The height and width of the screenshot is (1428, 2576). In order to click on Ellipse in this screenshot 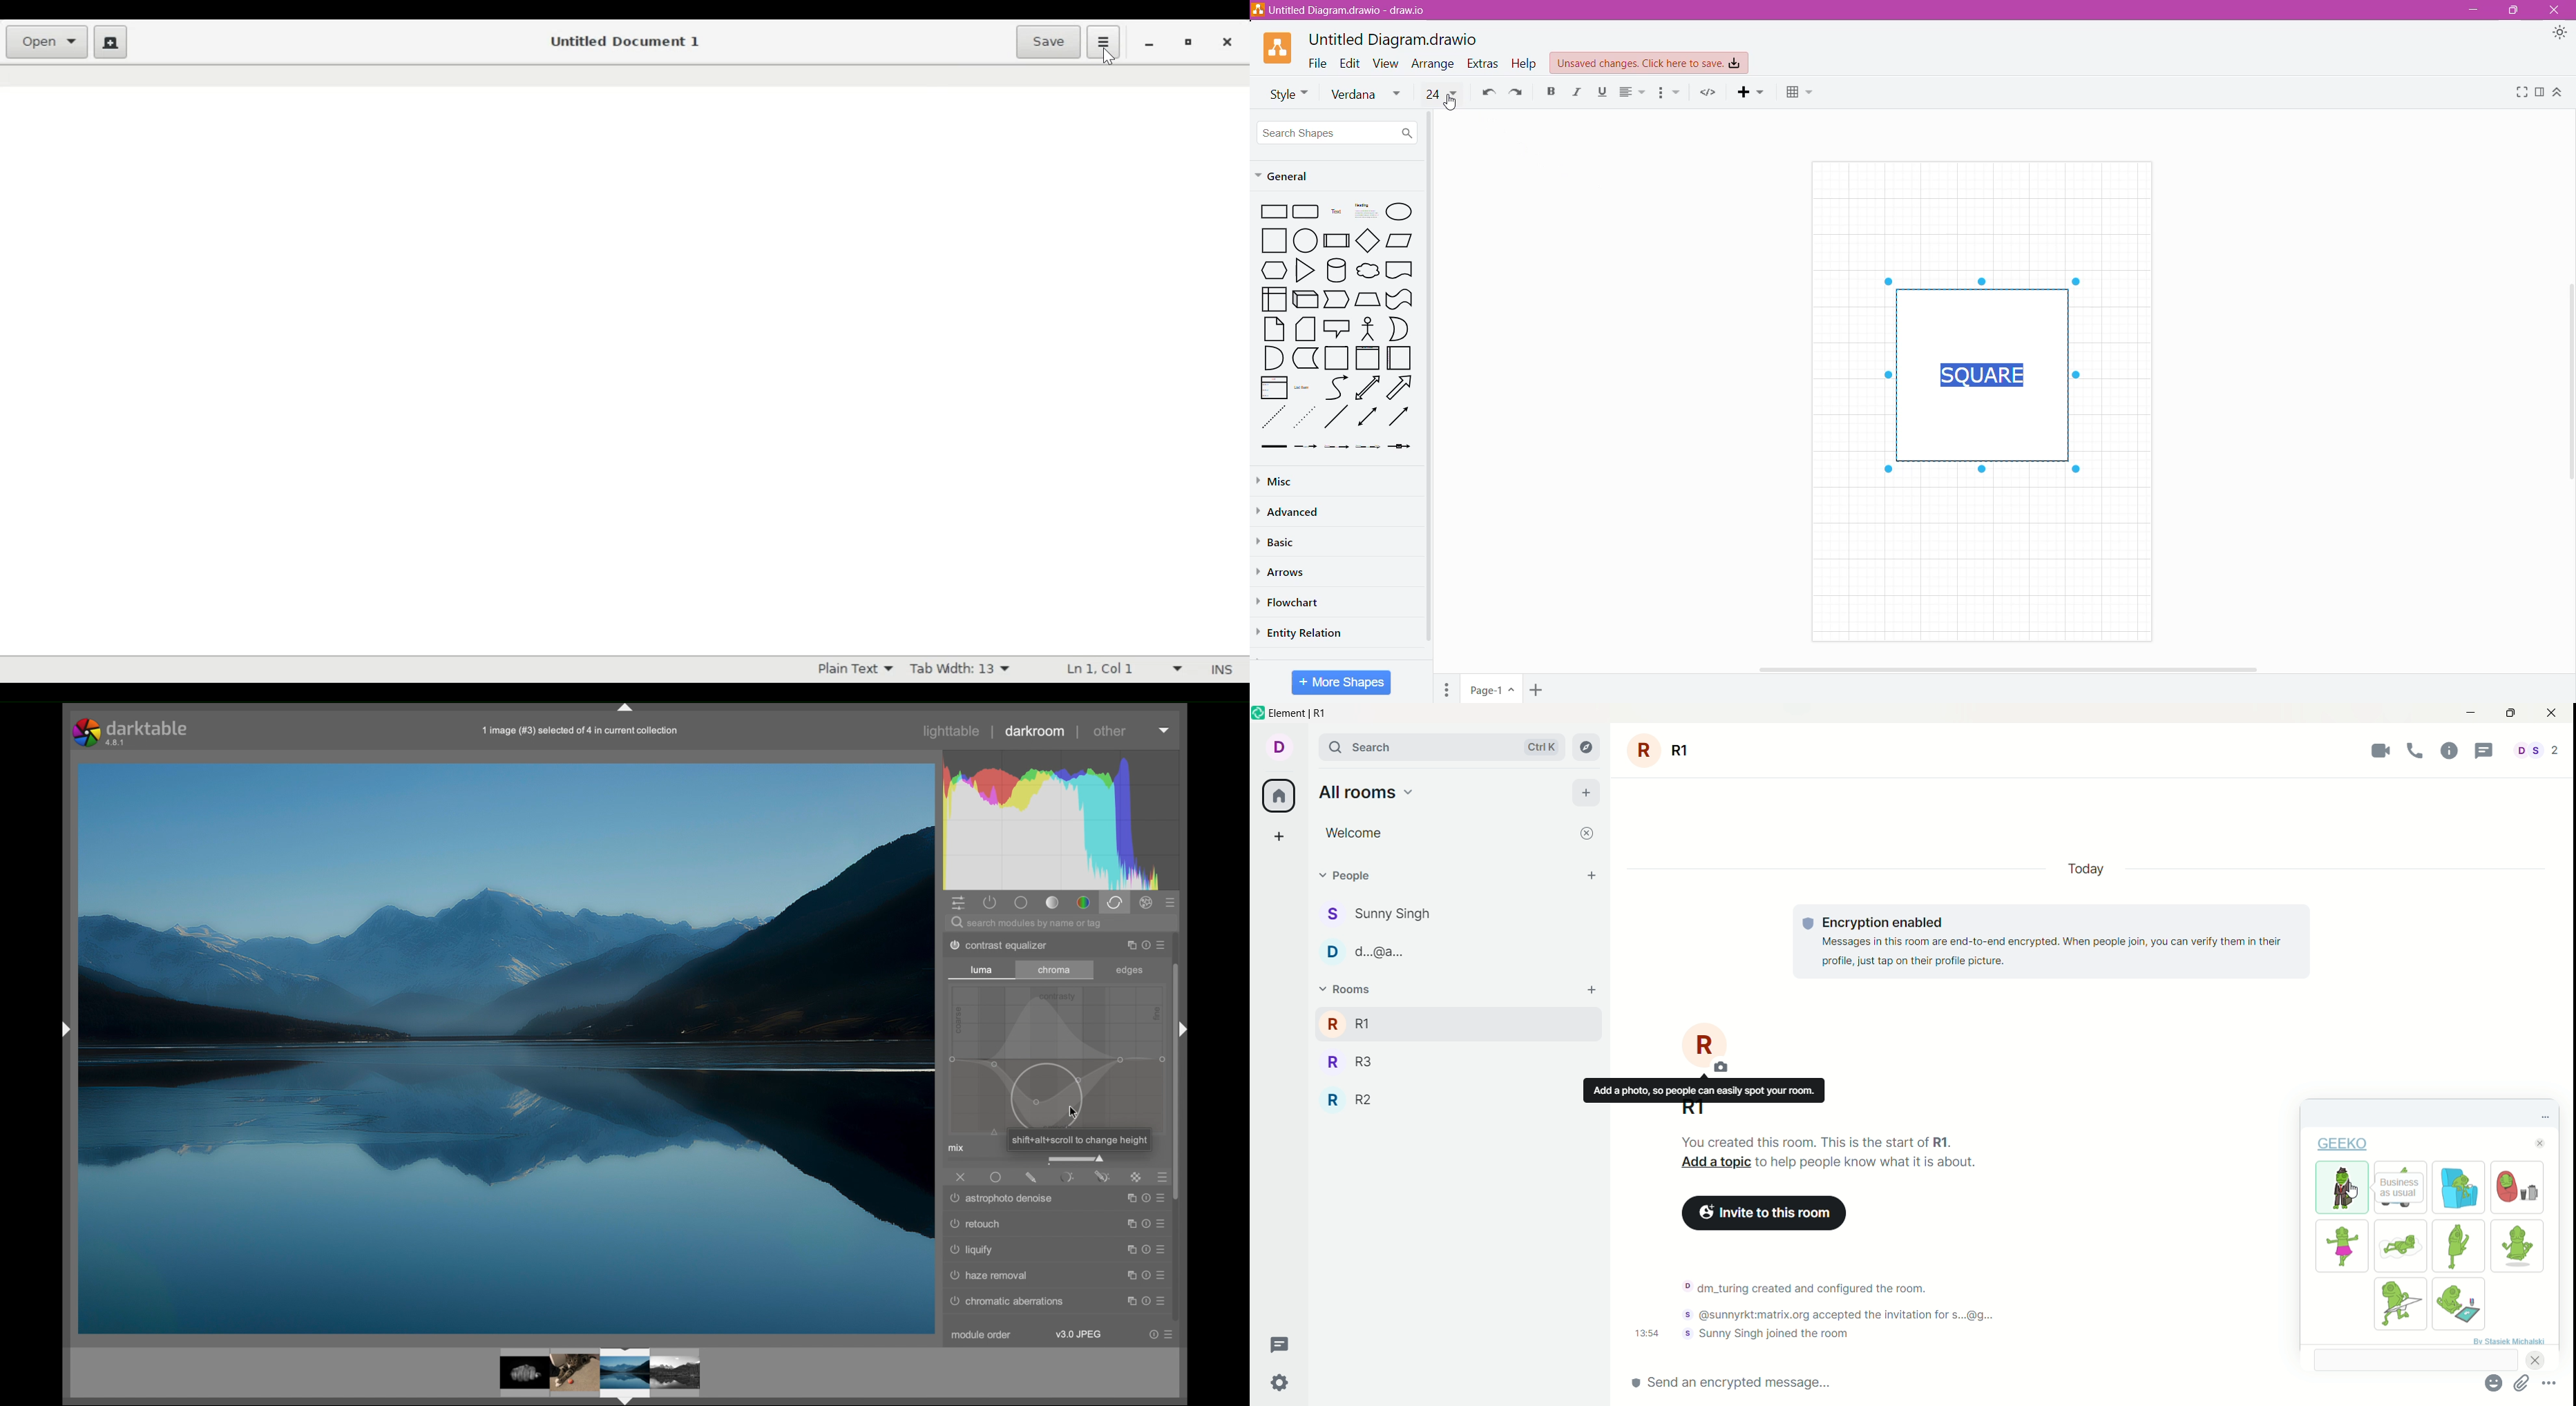, I will do `click(1400, 212)`.